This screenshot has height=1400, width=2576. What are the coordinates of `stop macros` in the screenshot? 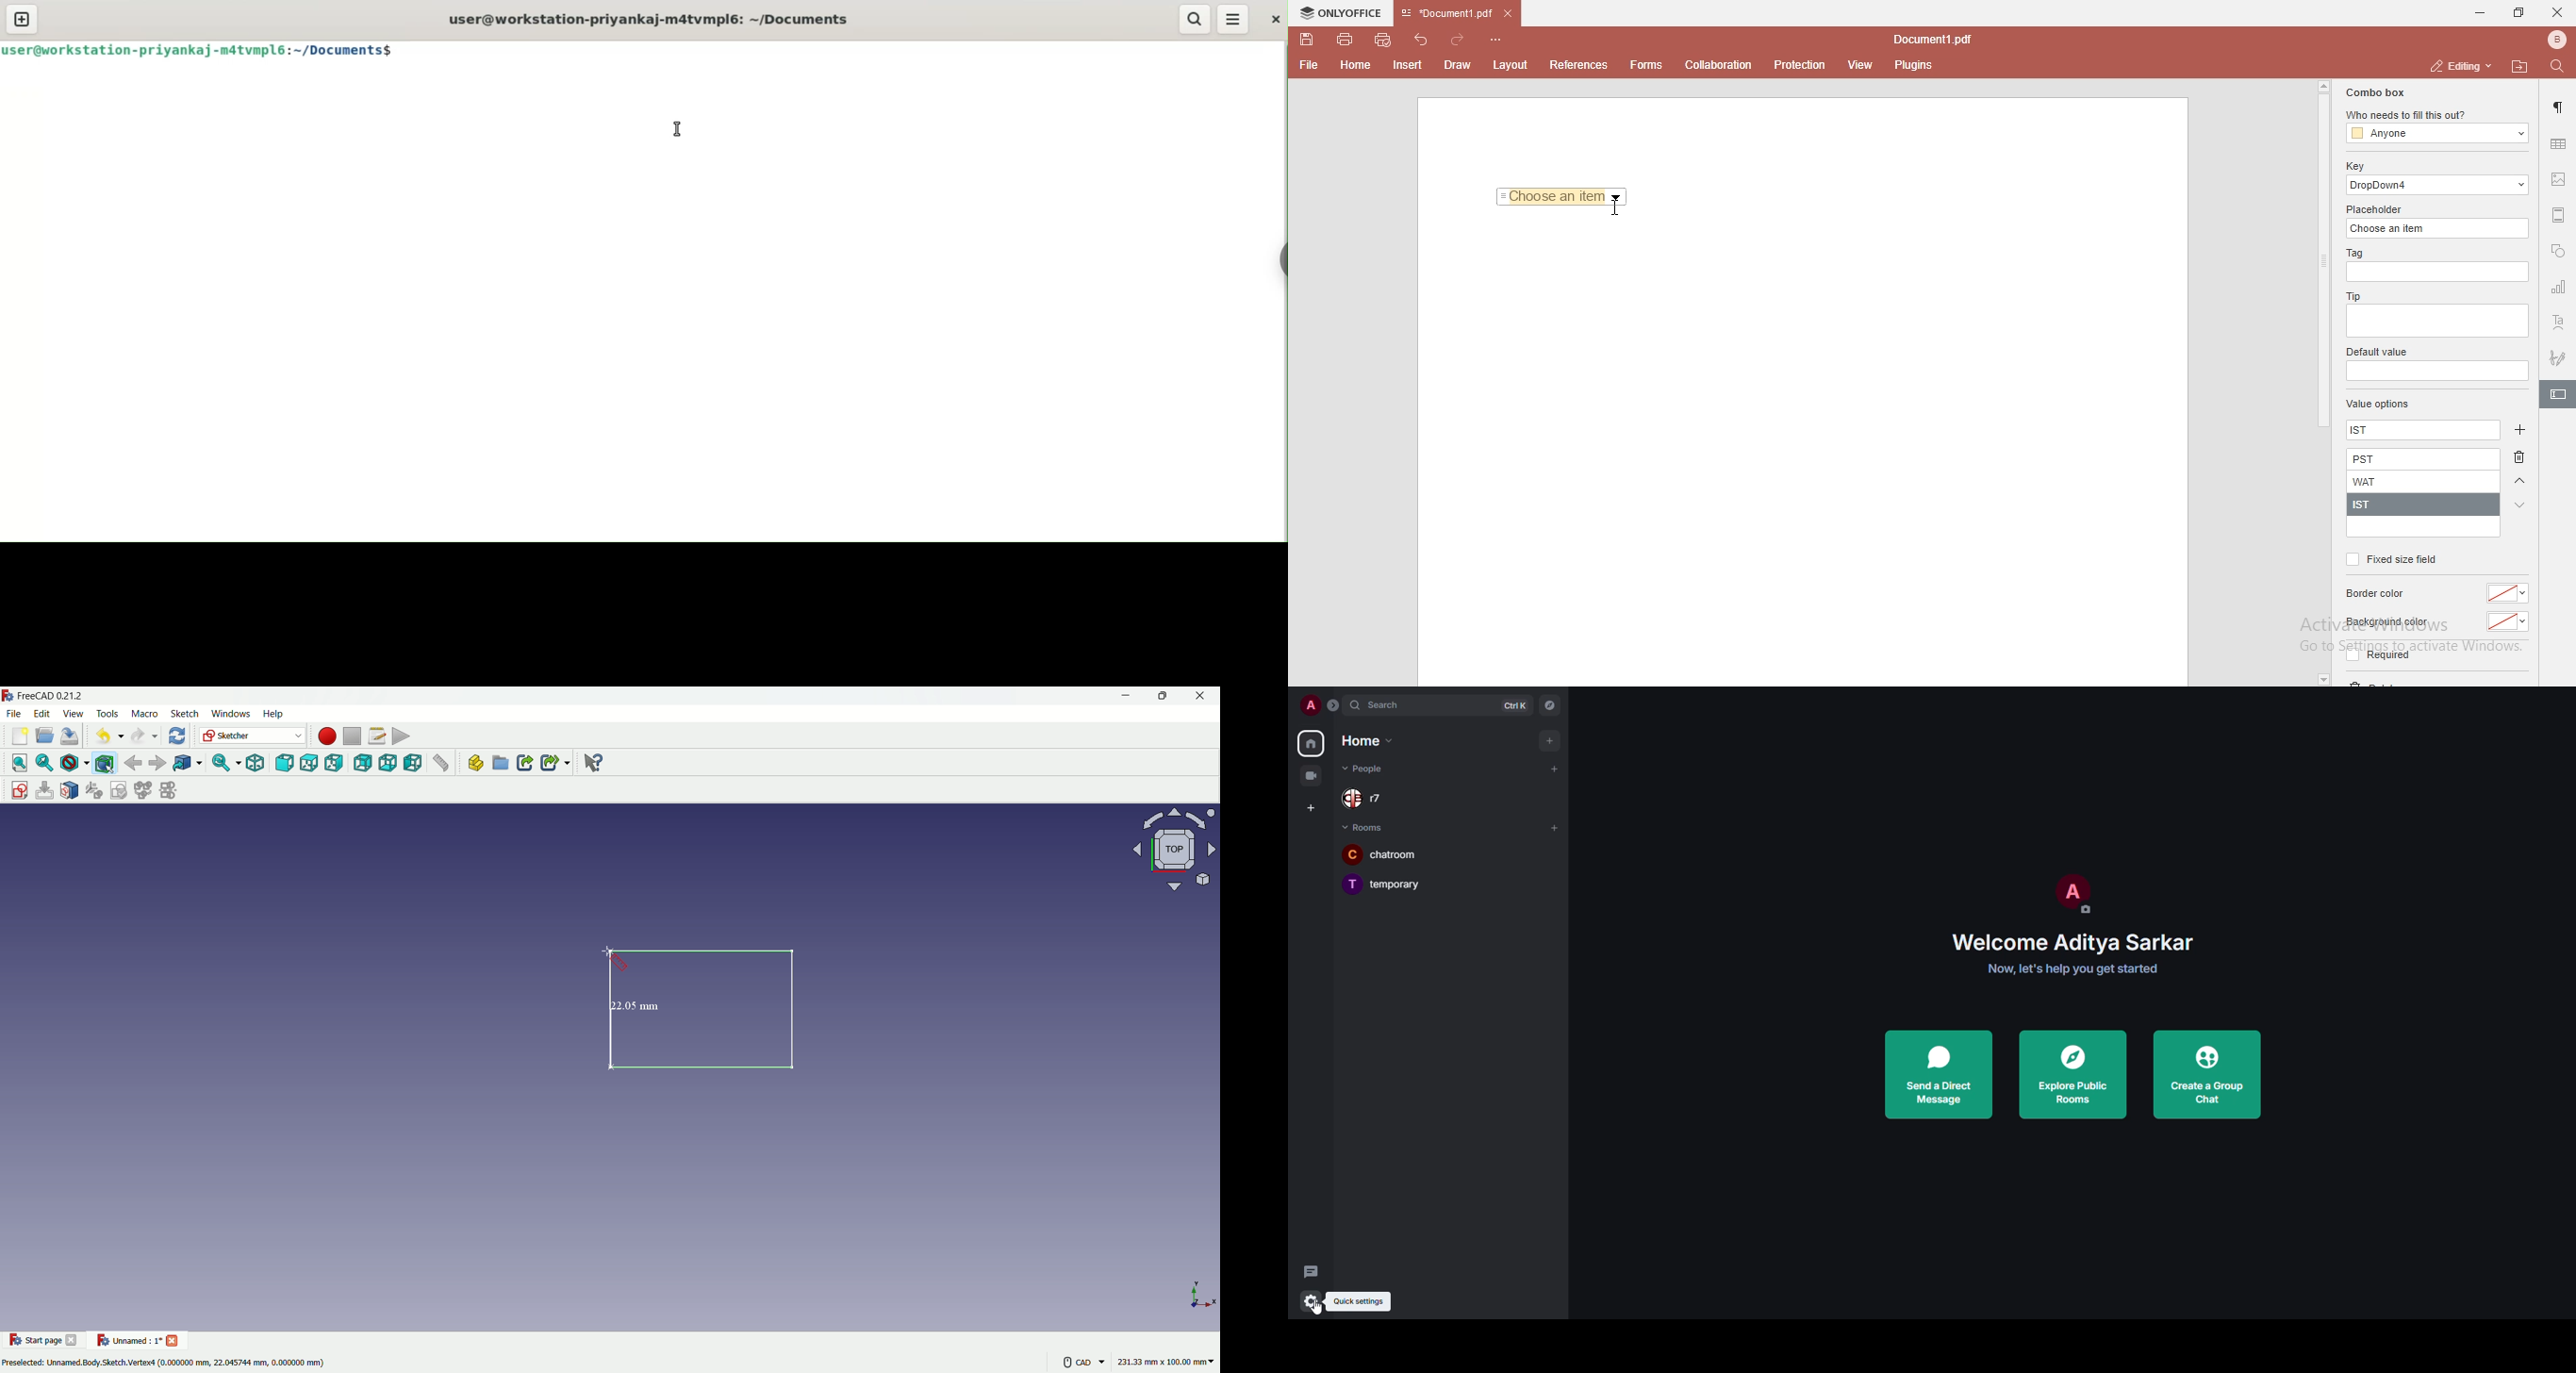 It's located at (350, 737).